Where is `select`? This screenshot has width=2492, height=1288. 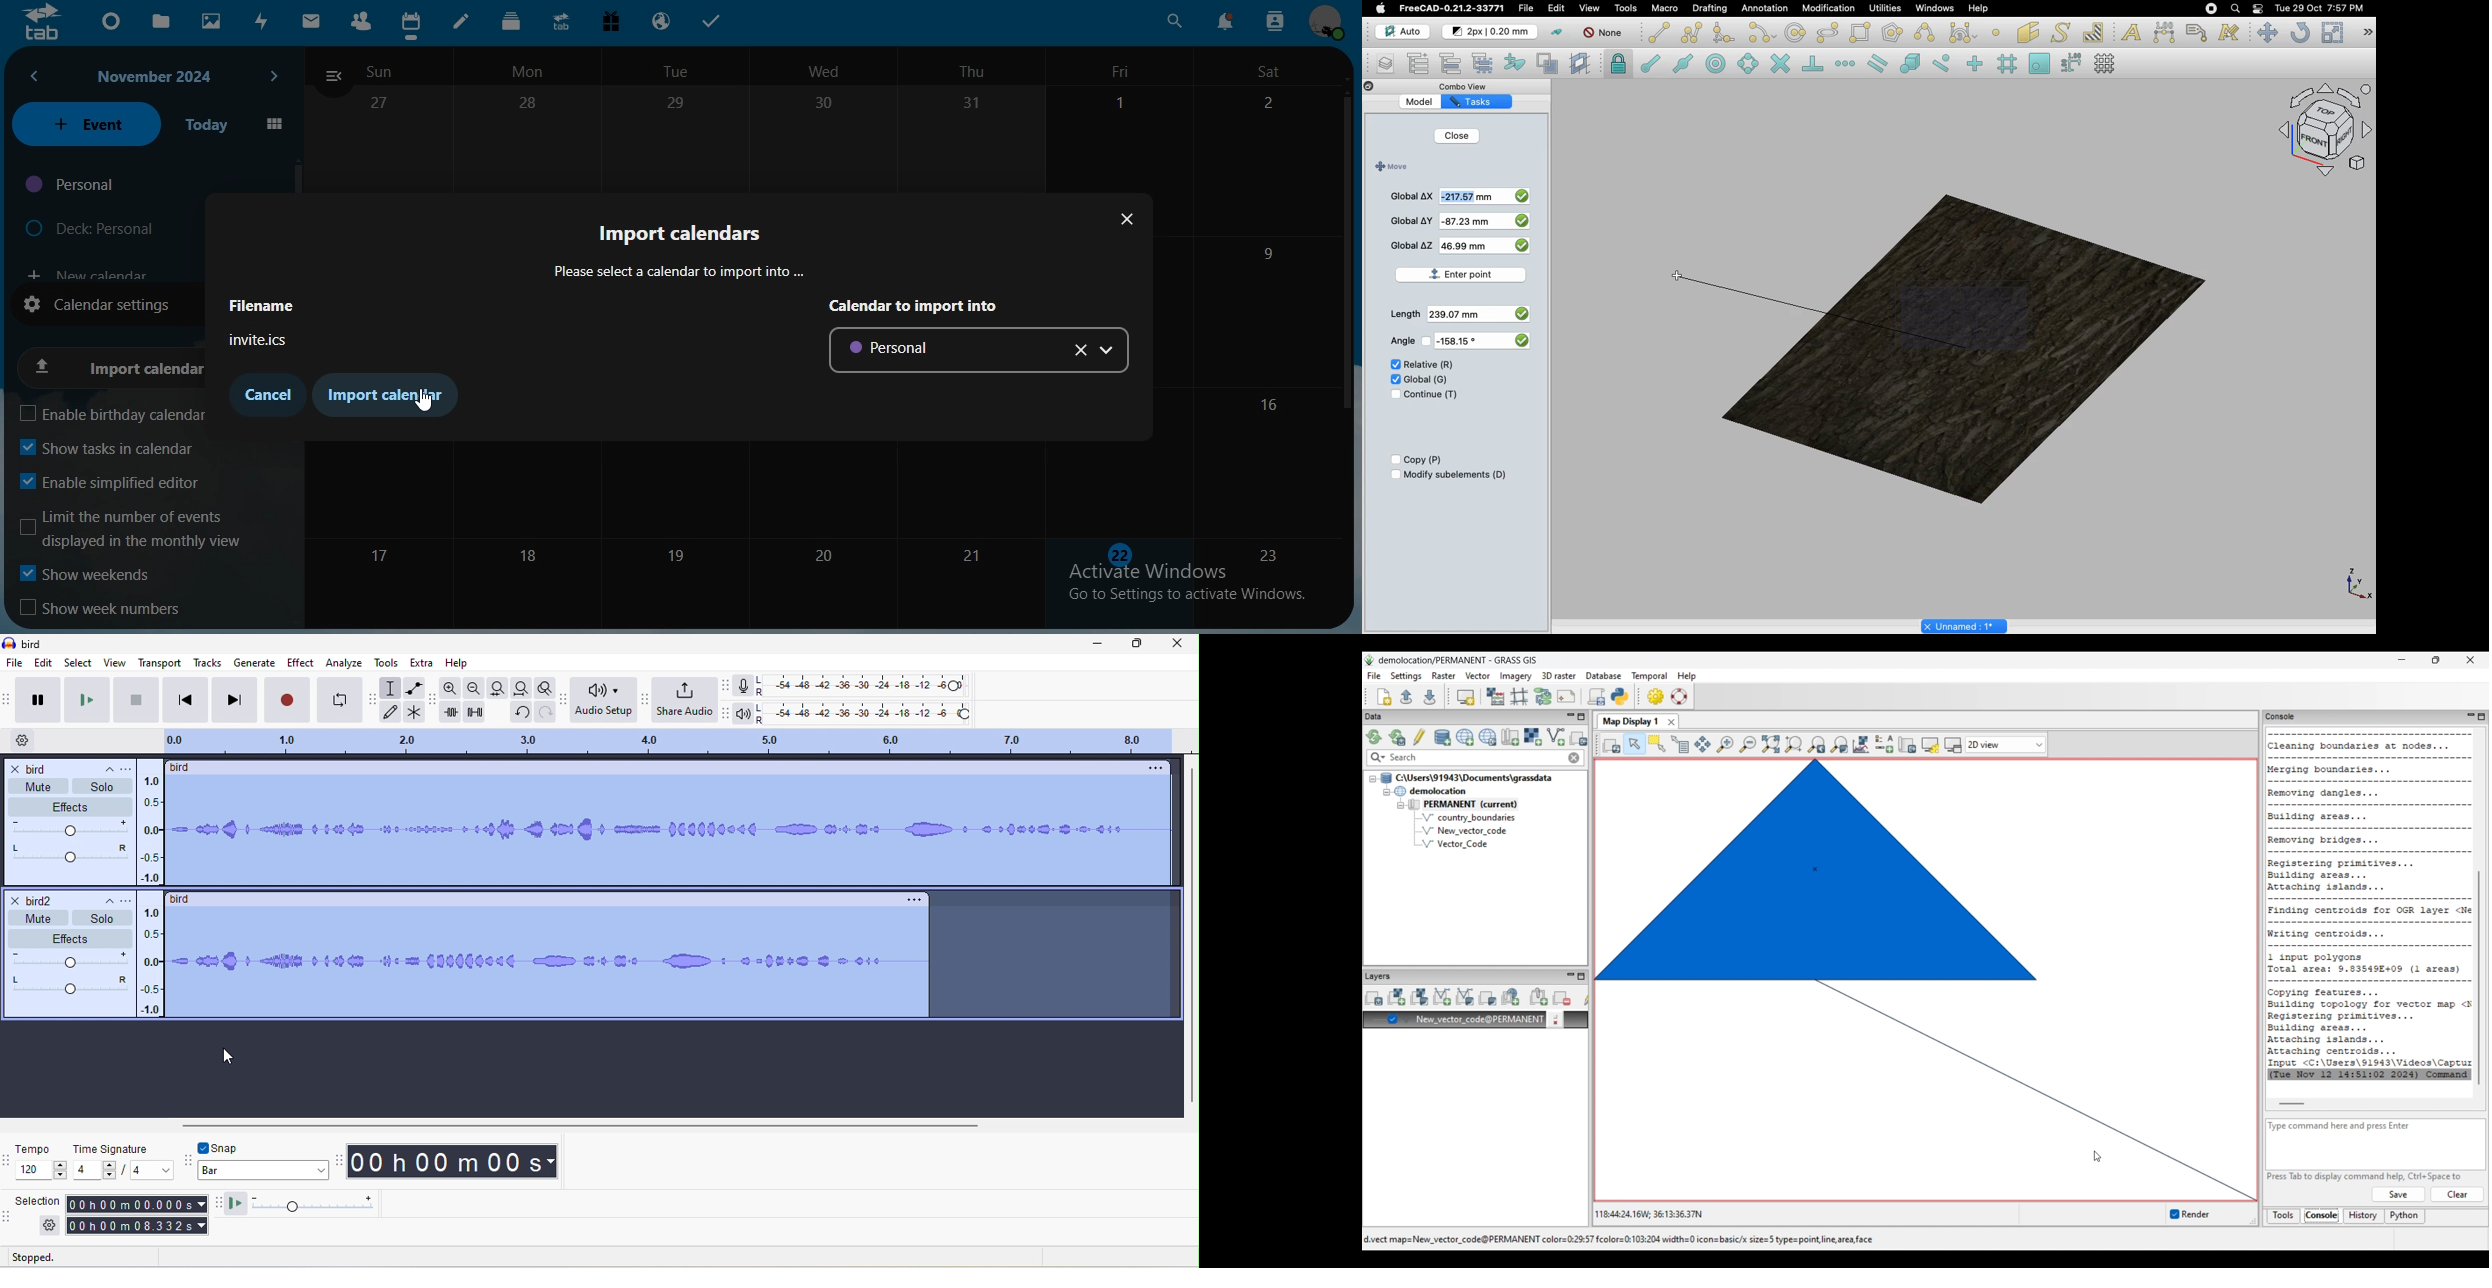 select is located at coordinates (78, 664).